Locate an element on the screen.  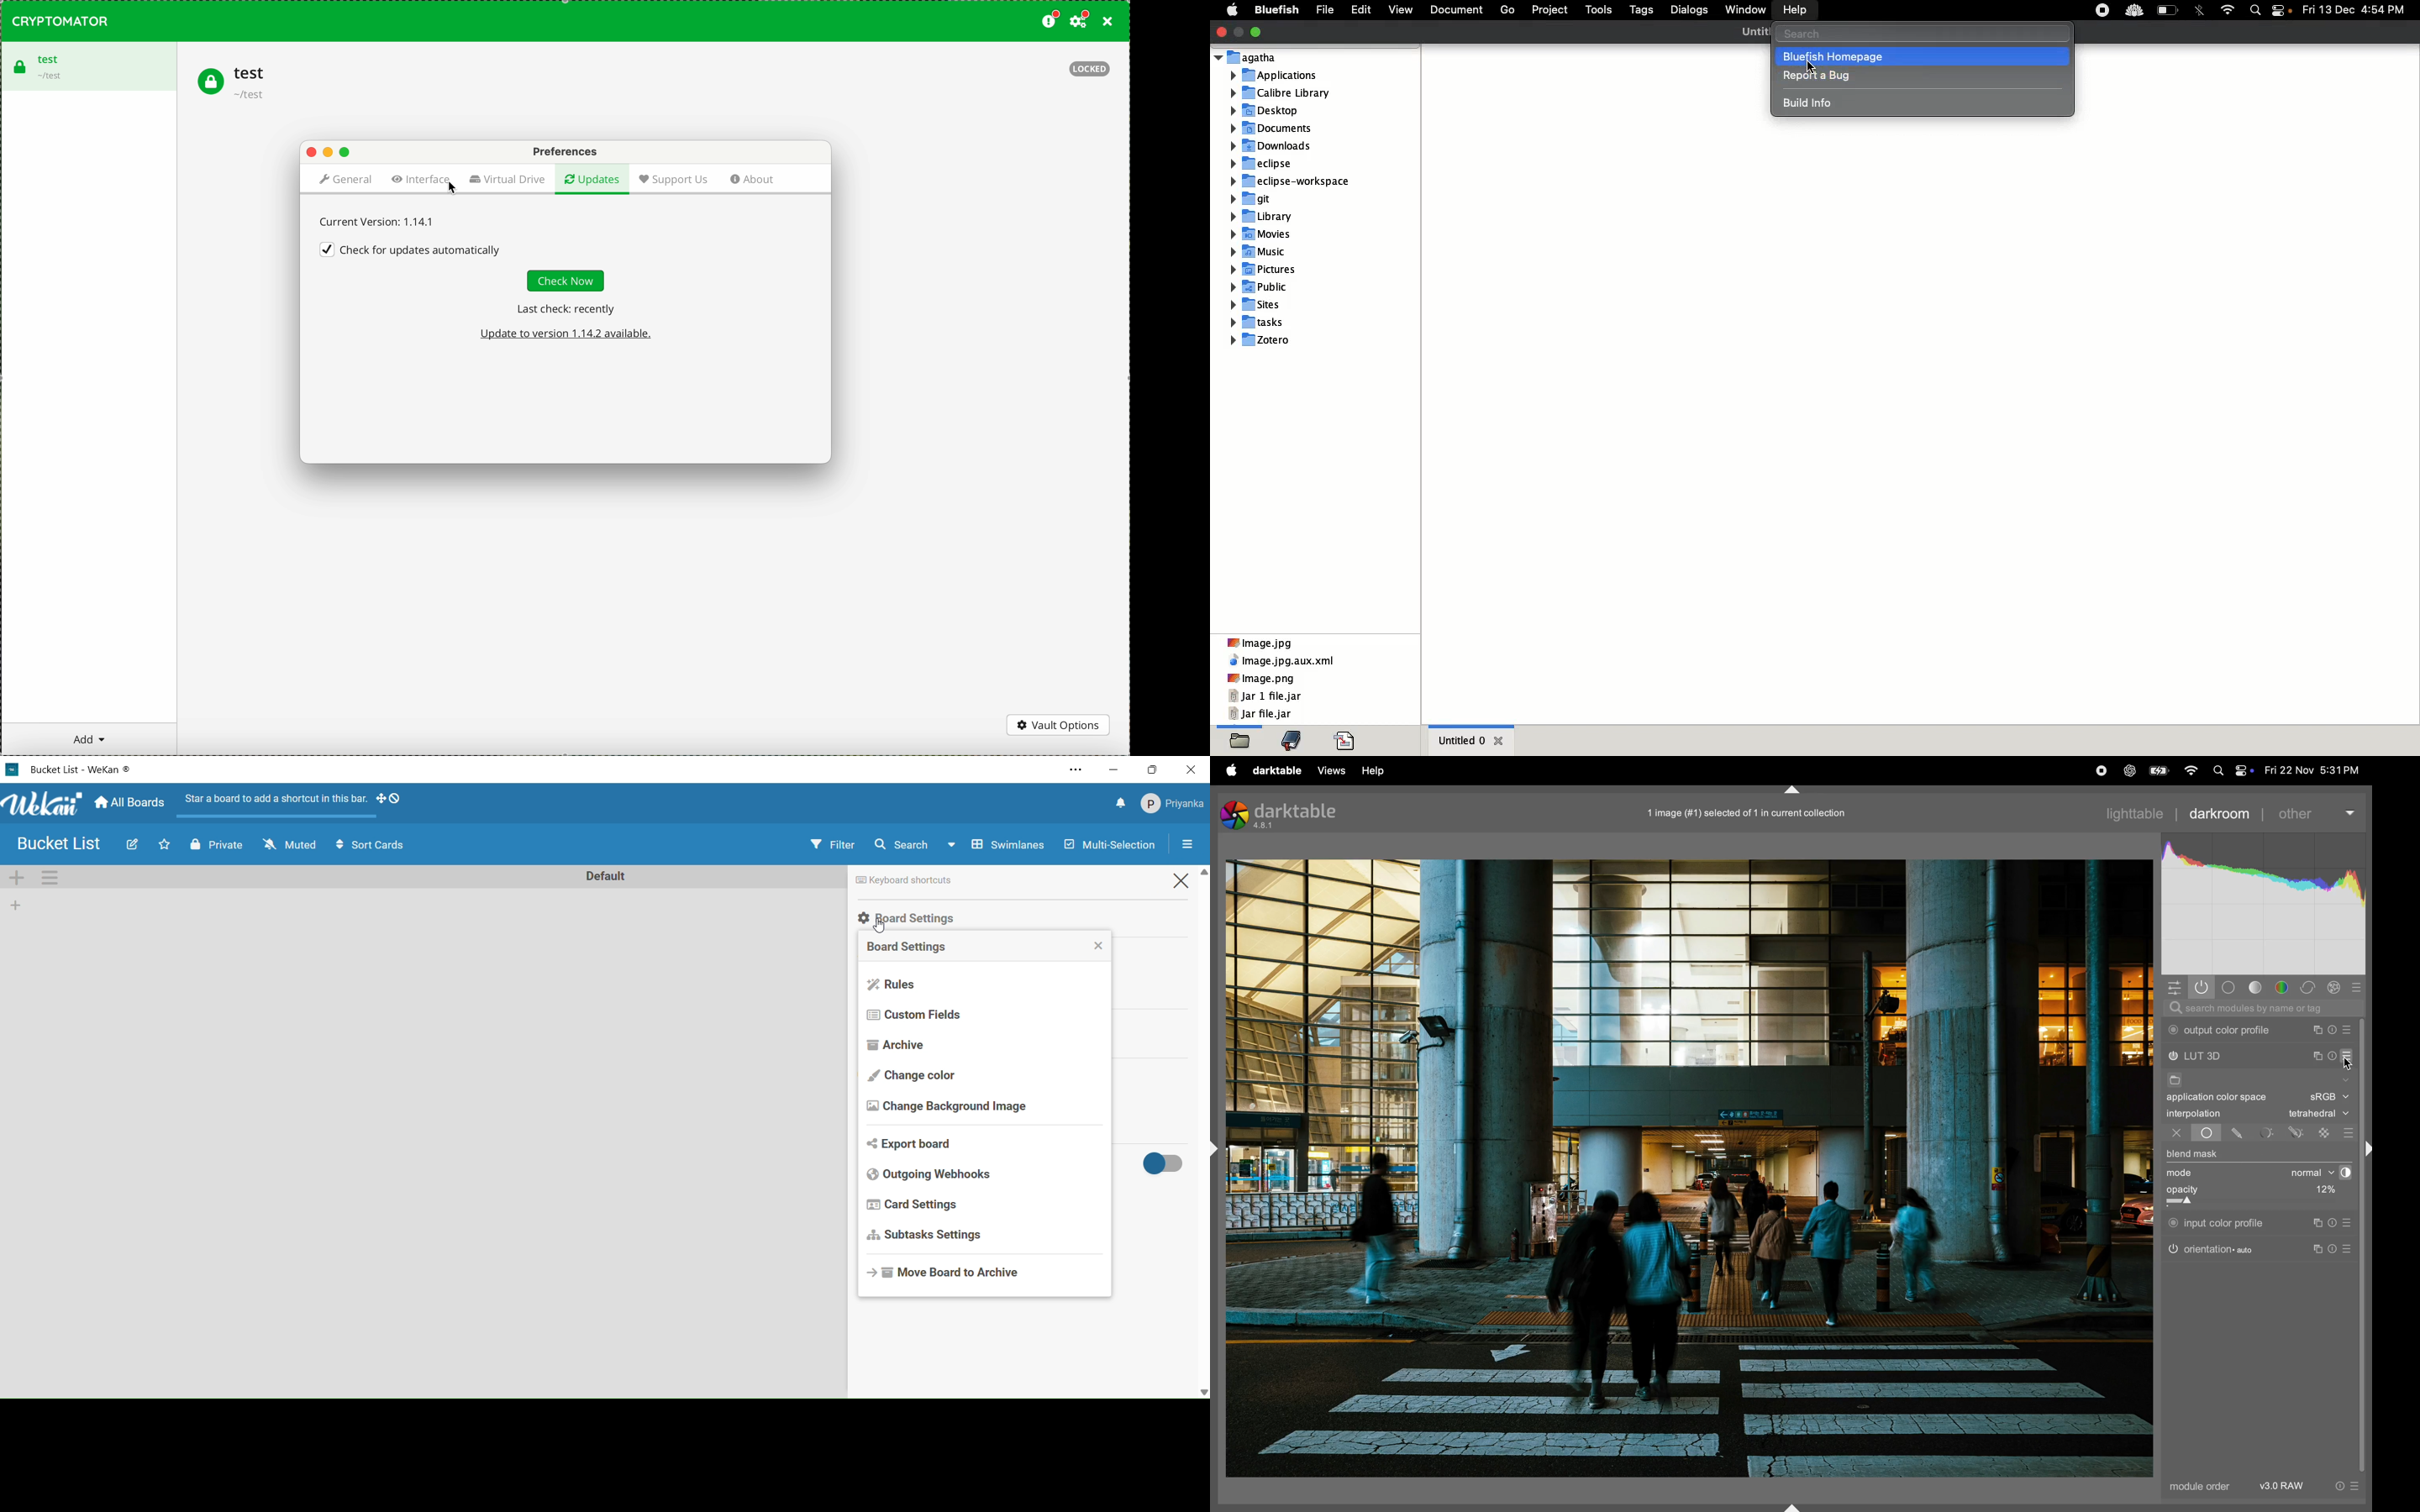
image is located at coordinates (1690, 1168).